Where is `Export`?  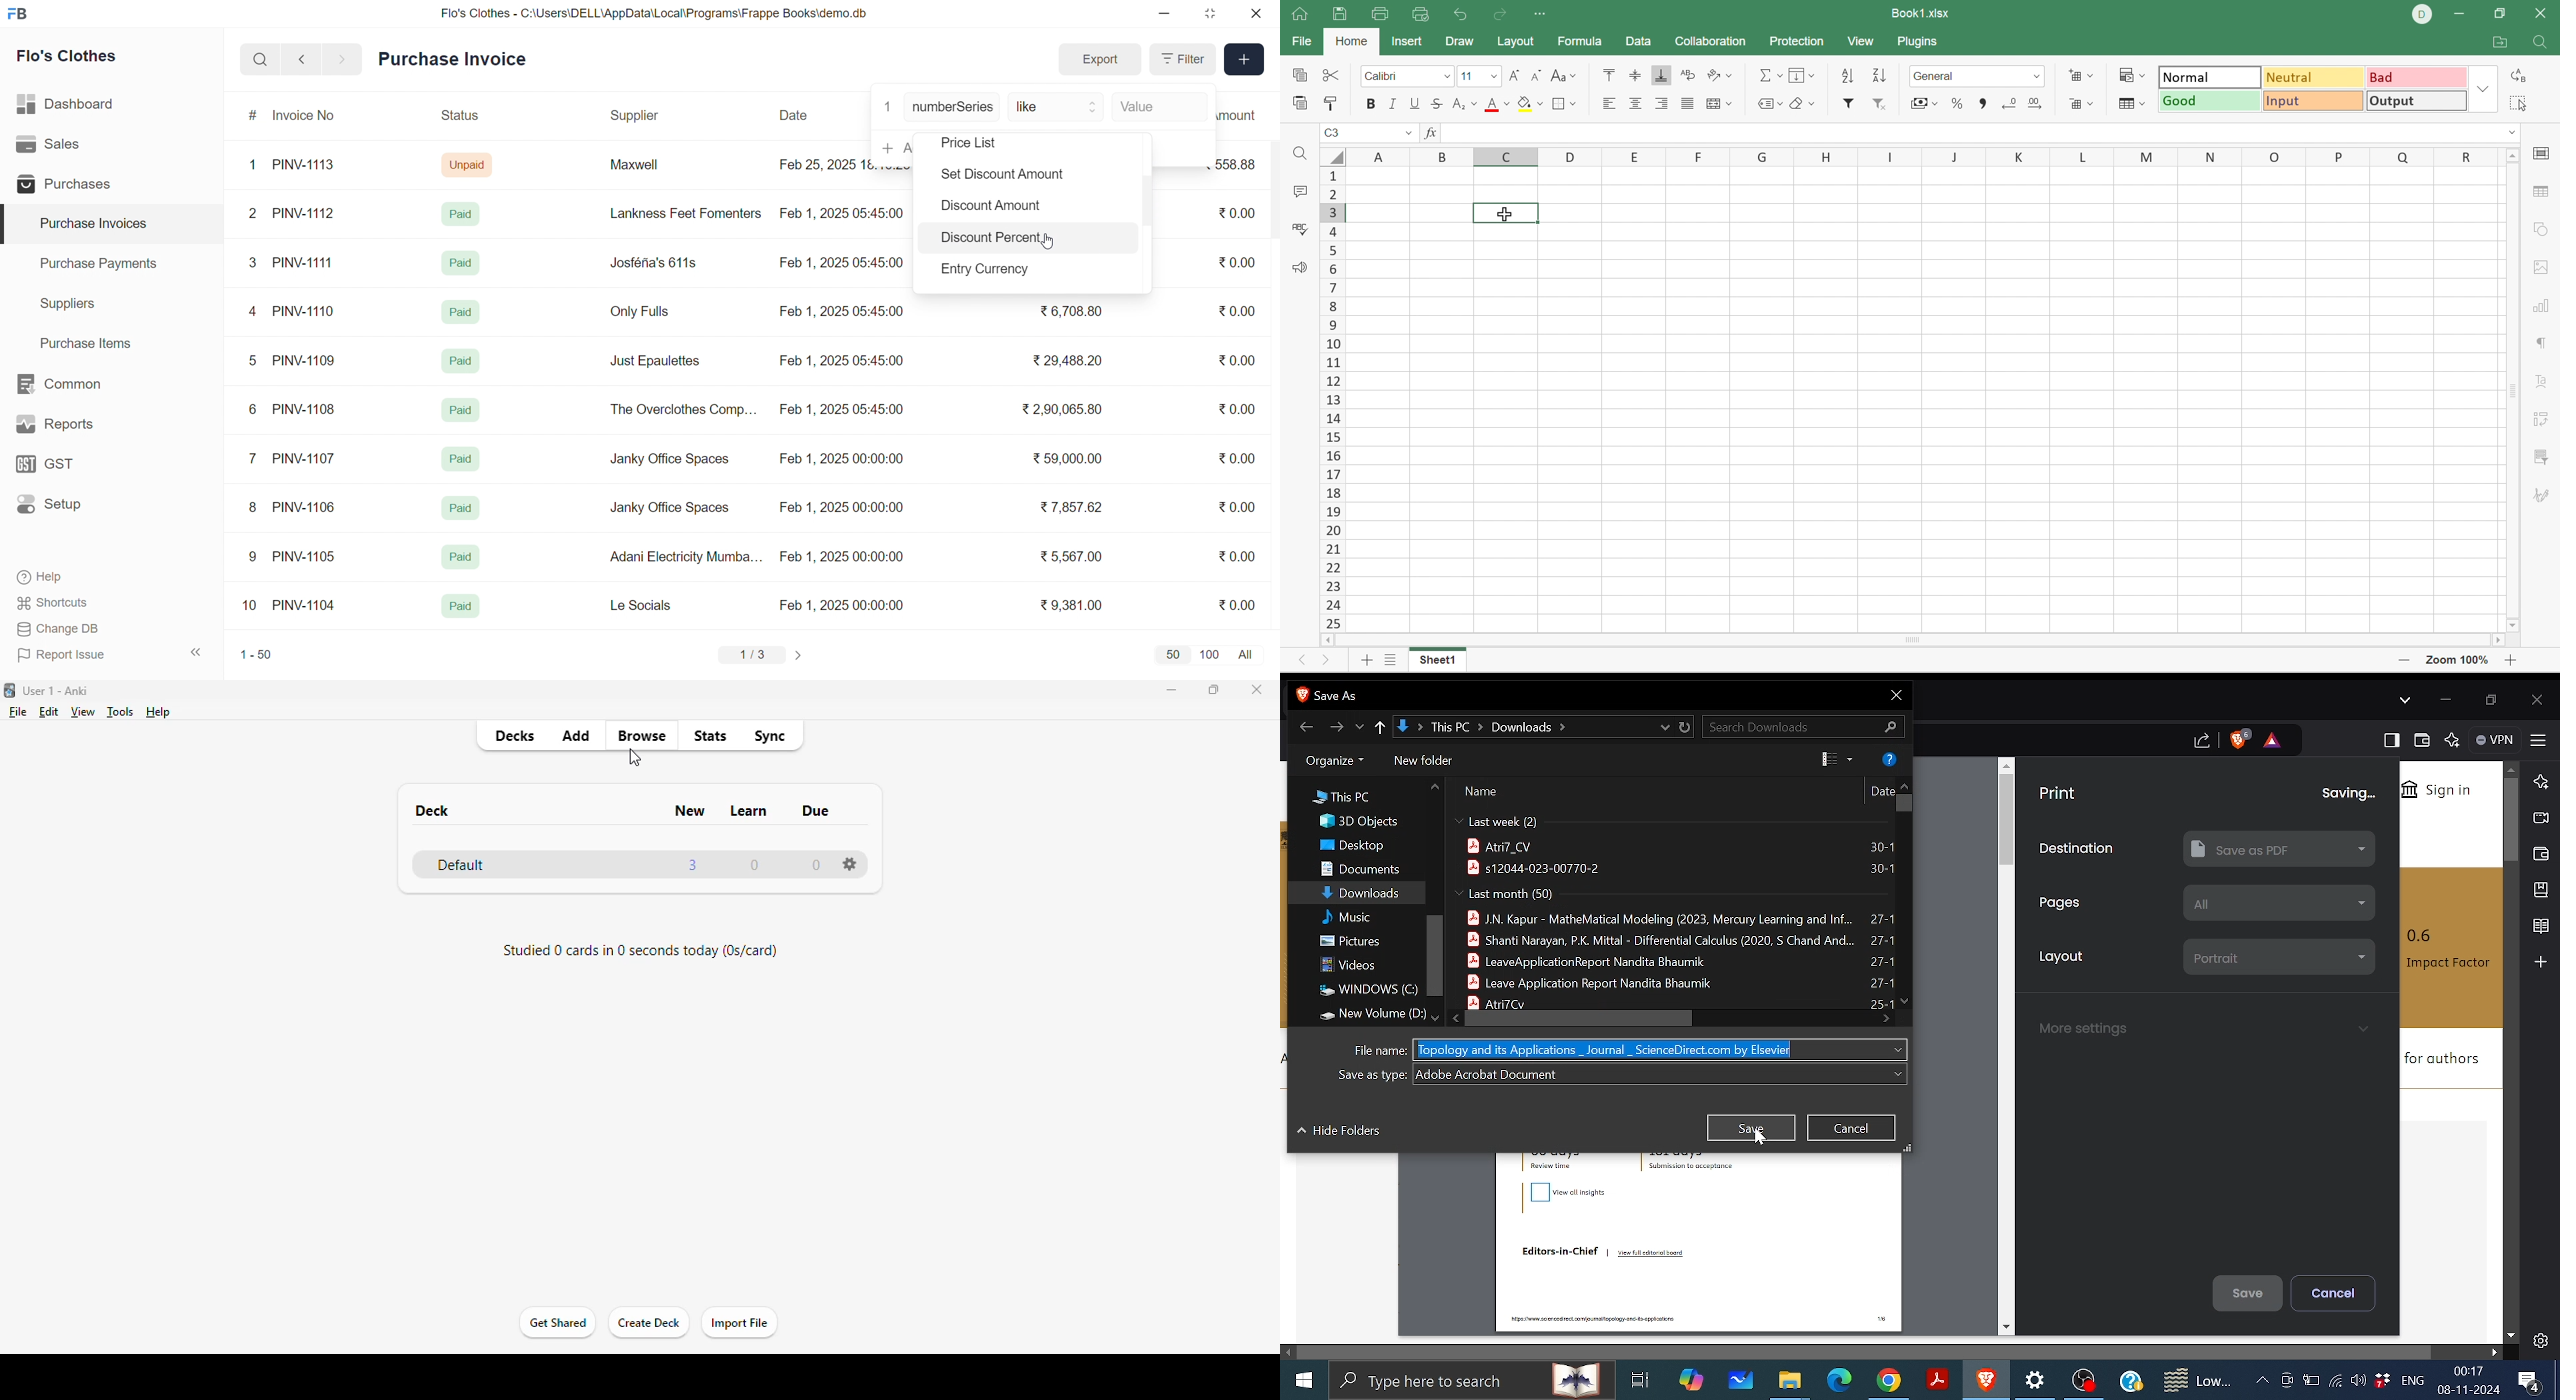
Export is located at coordinates (1099, 60).